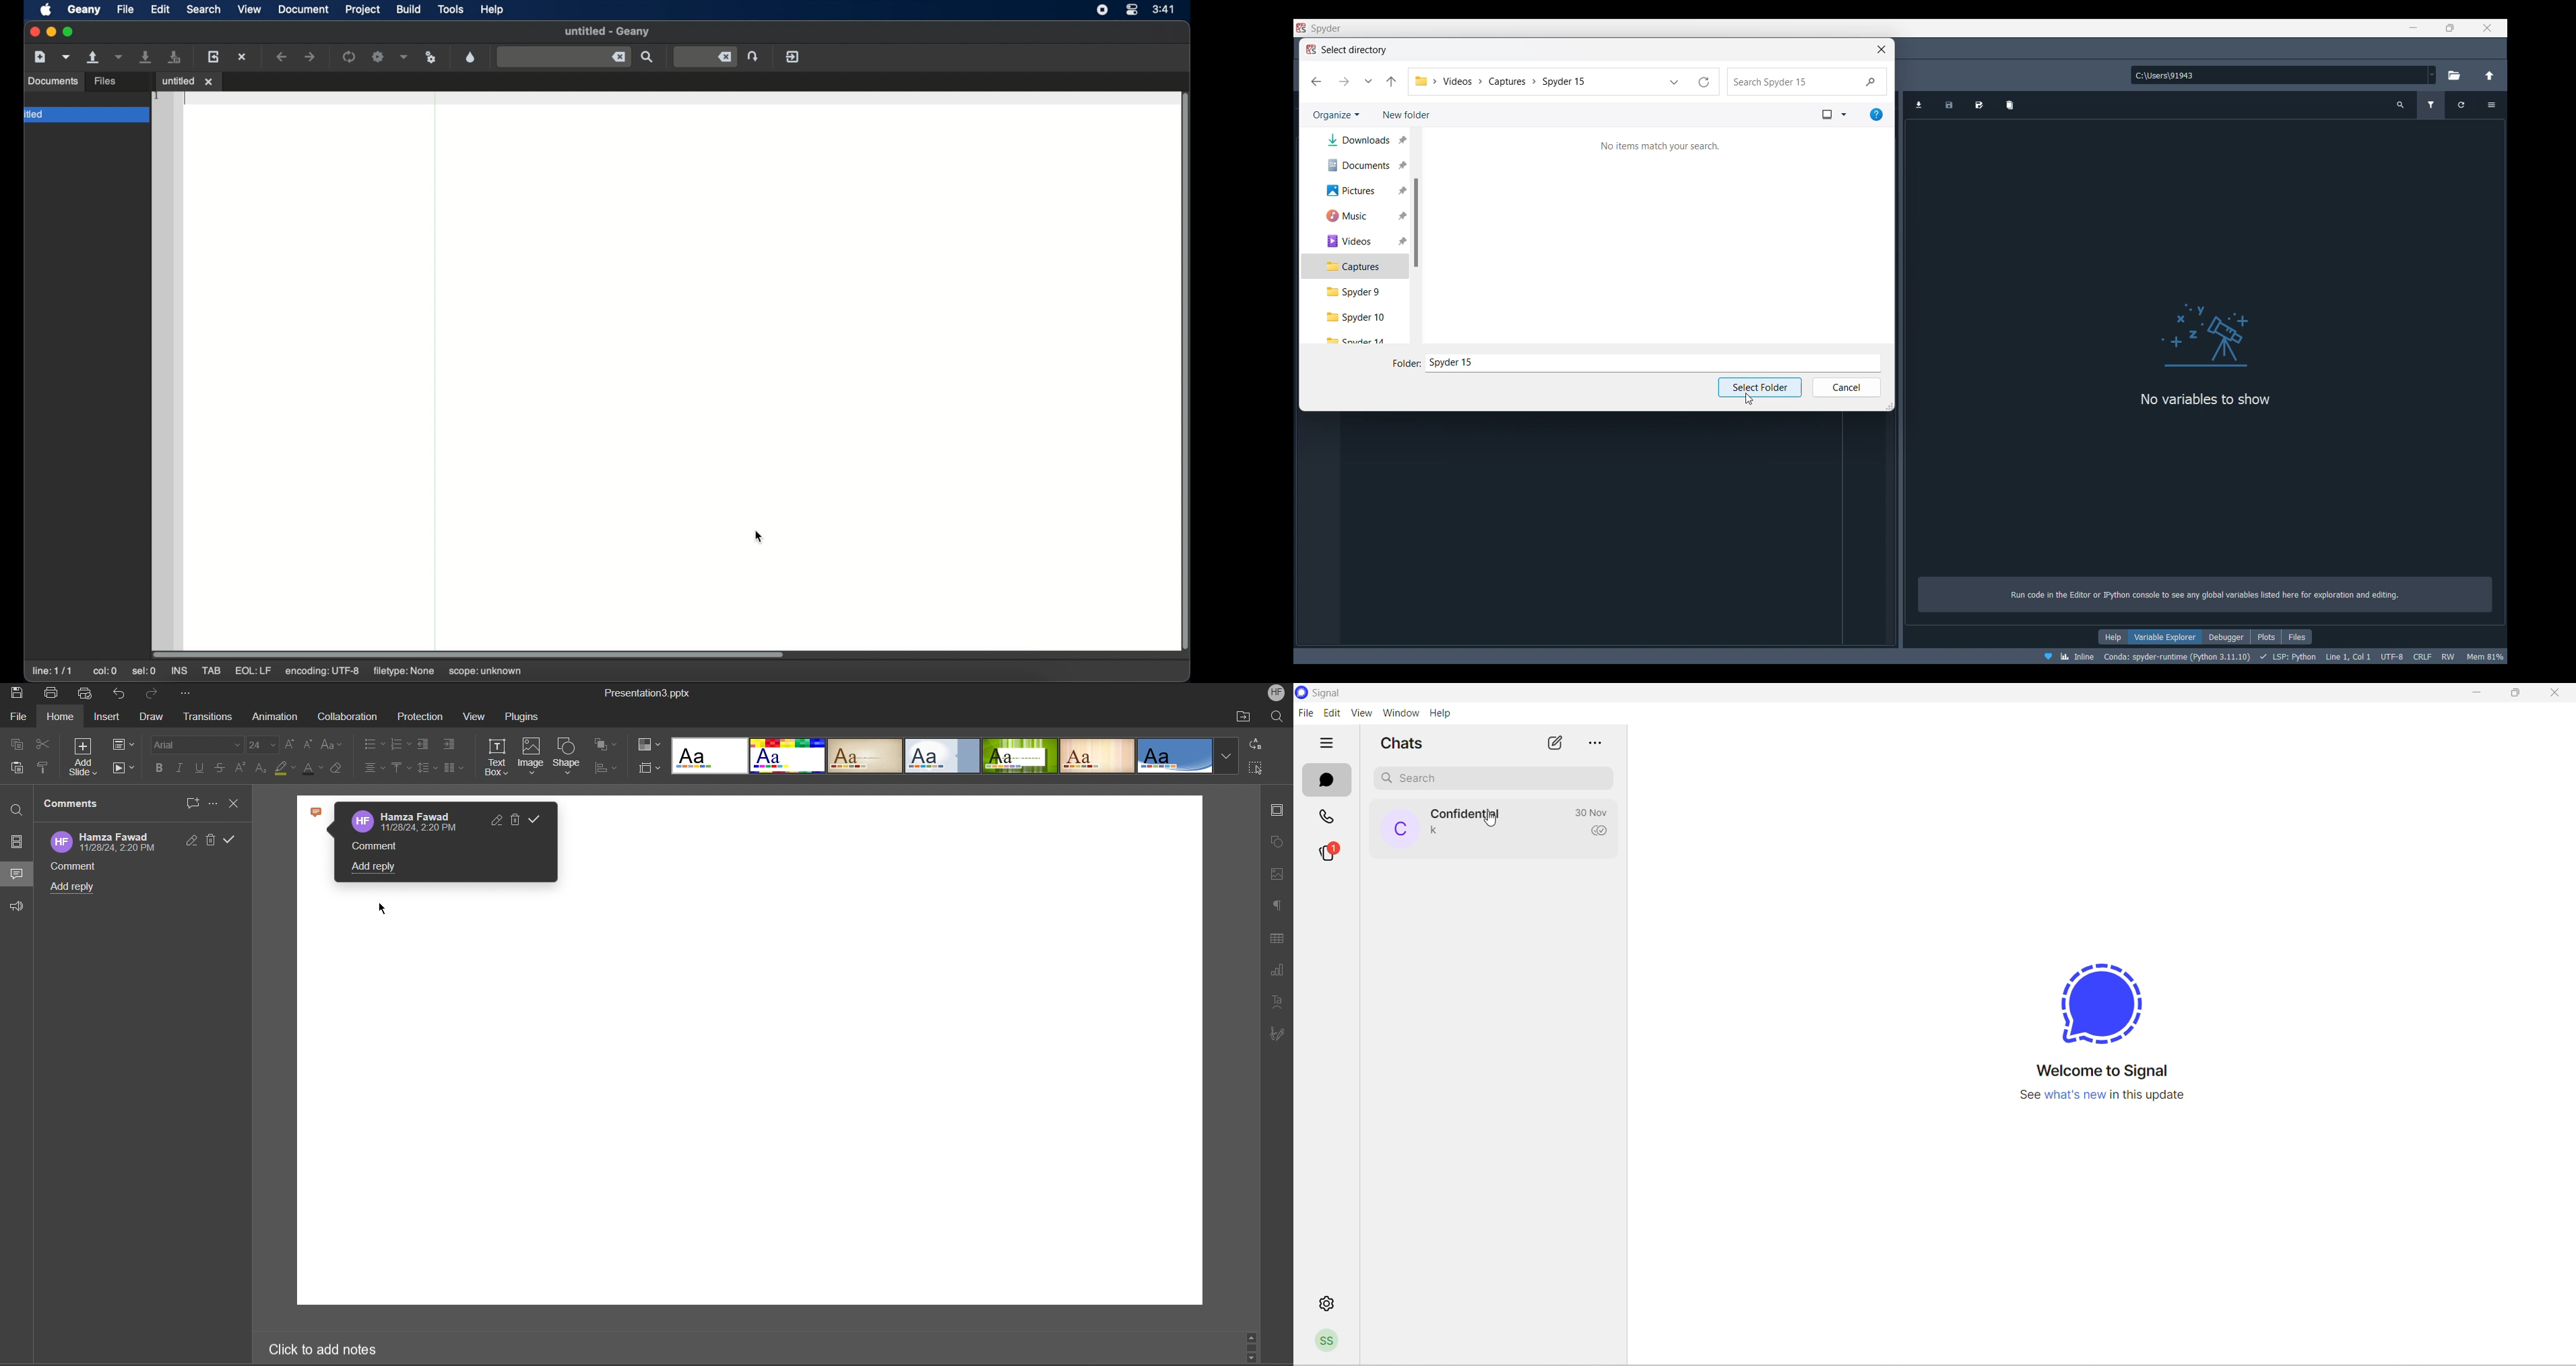 This screenshot has width=2576, height=1372. What do you see at coordinates (1316, 82) in the screenshot?
I see `Go back` at bounding box center [1316, 82].